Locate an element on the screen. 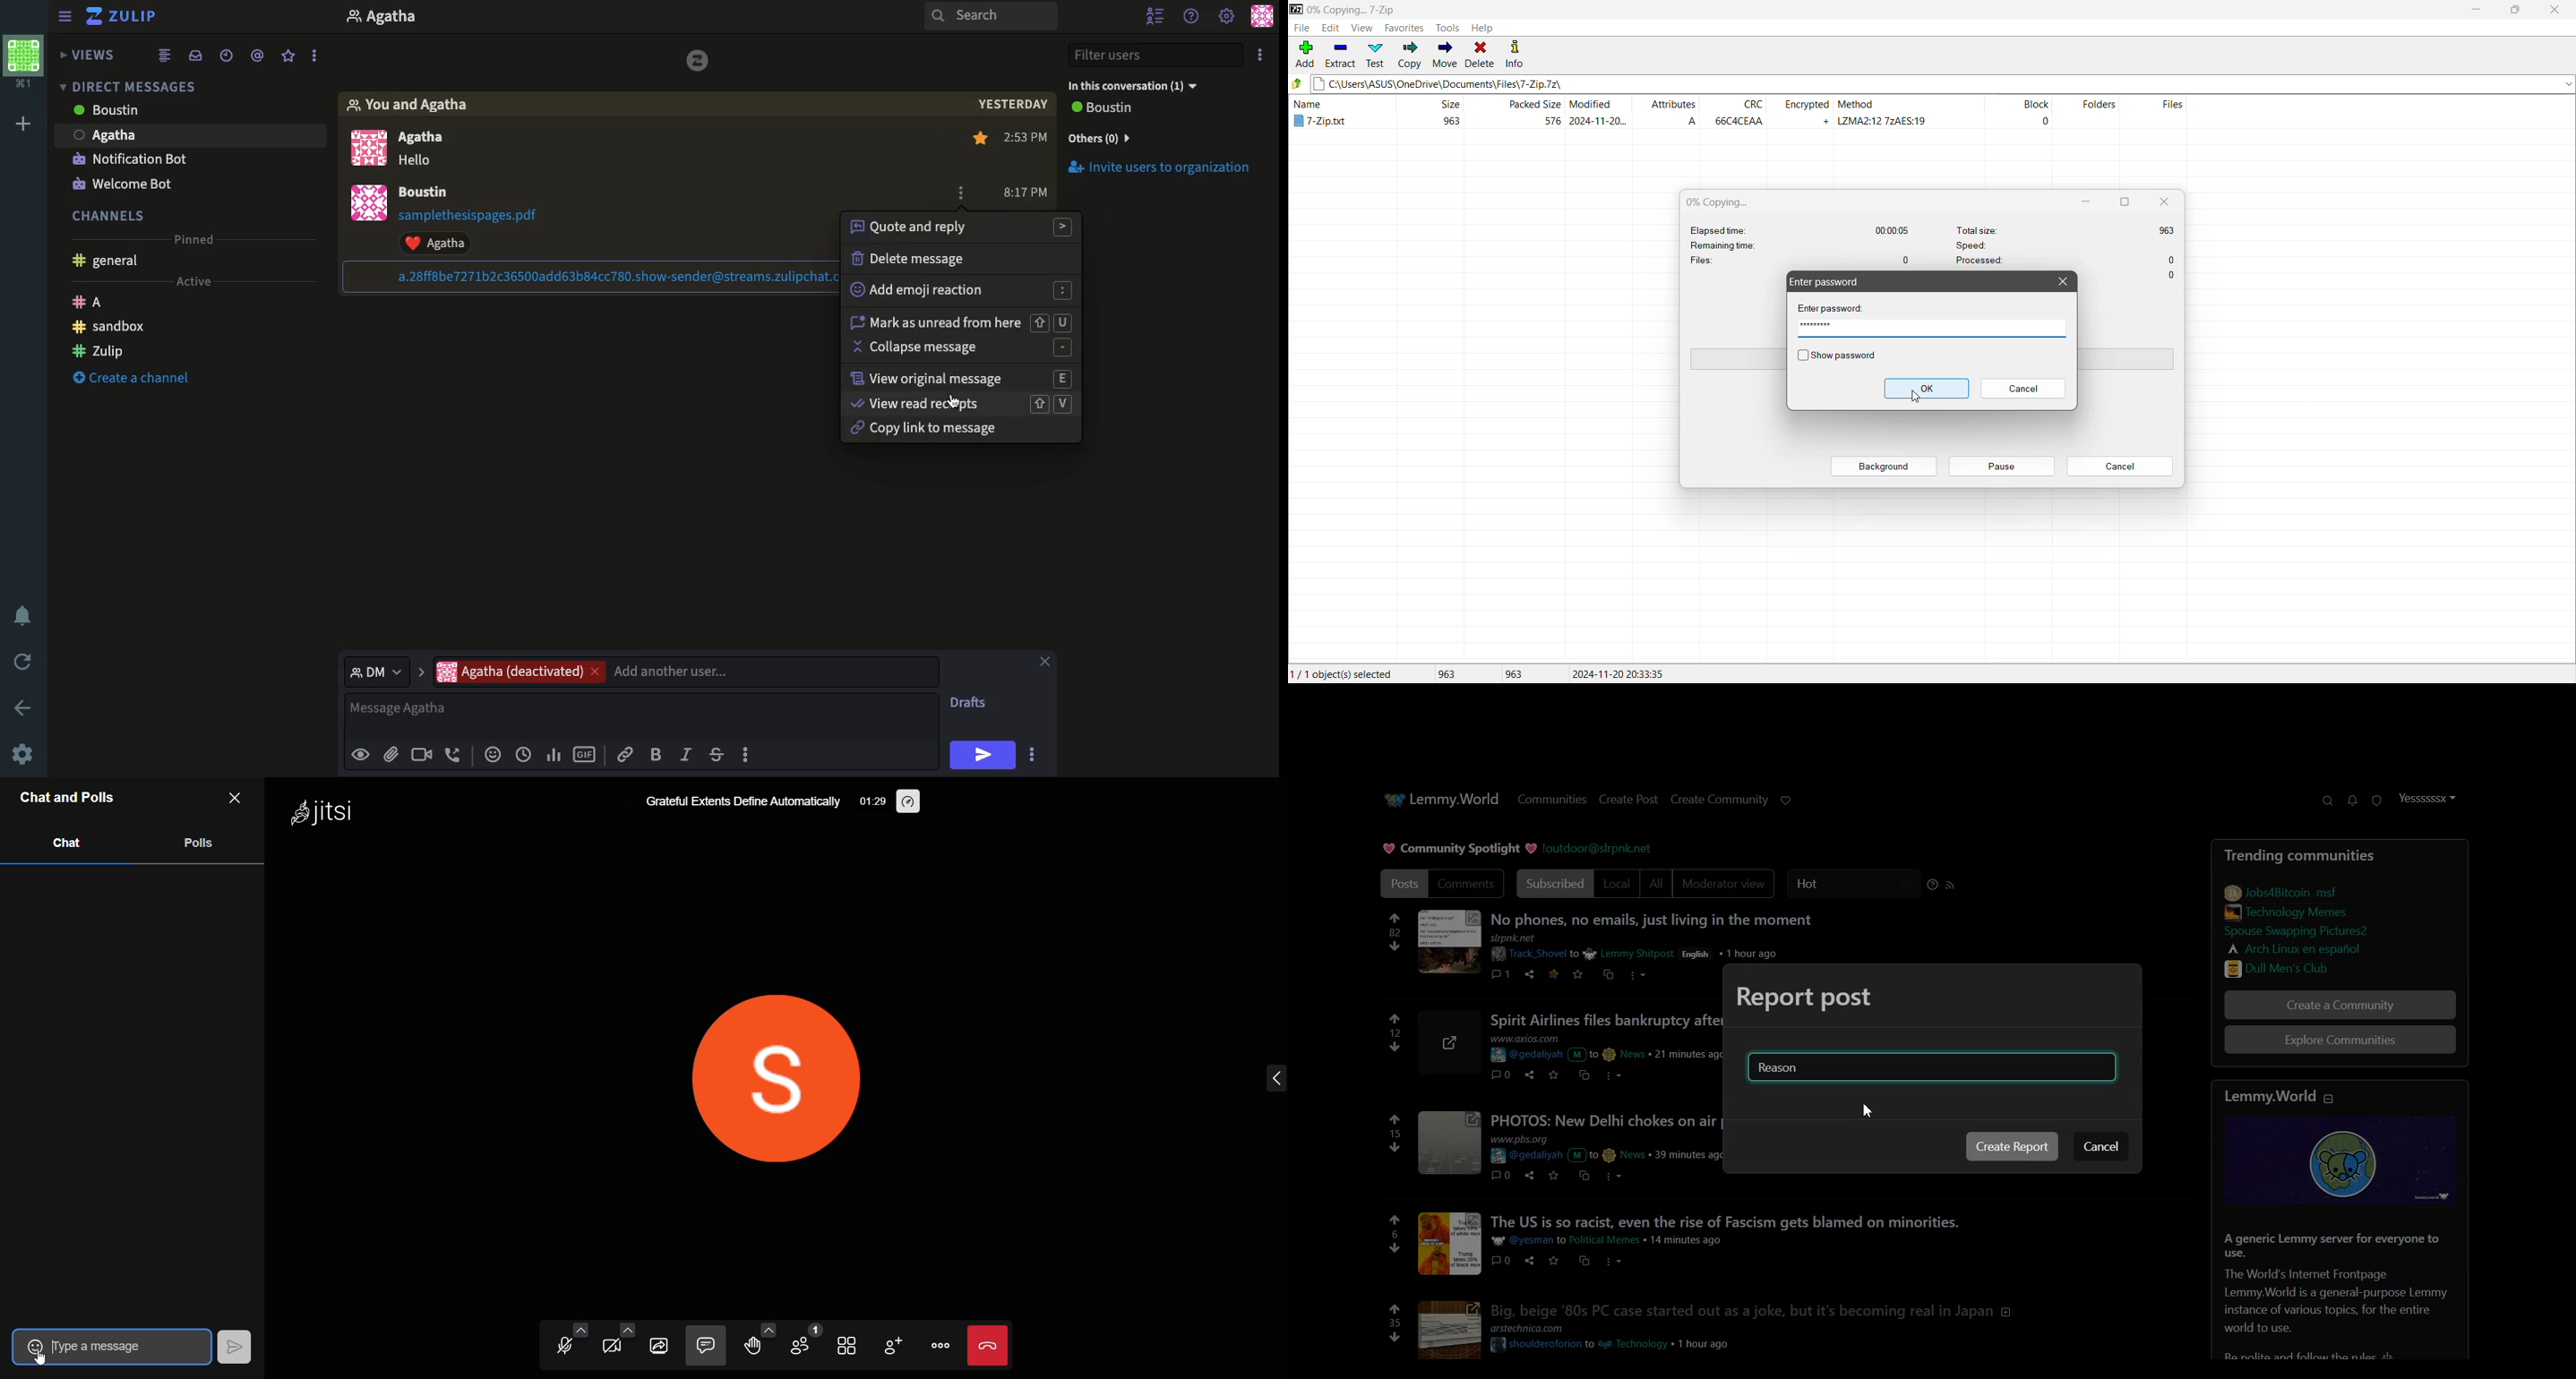  comments is located at coordinates (1499, 1074).